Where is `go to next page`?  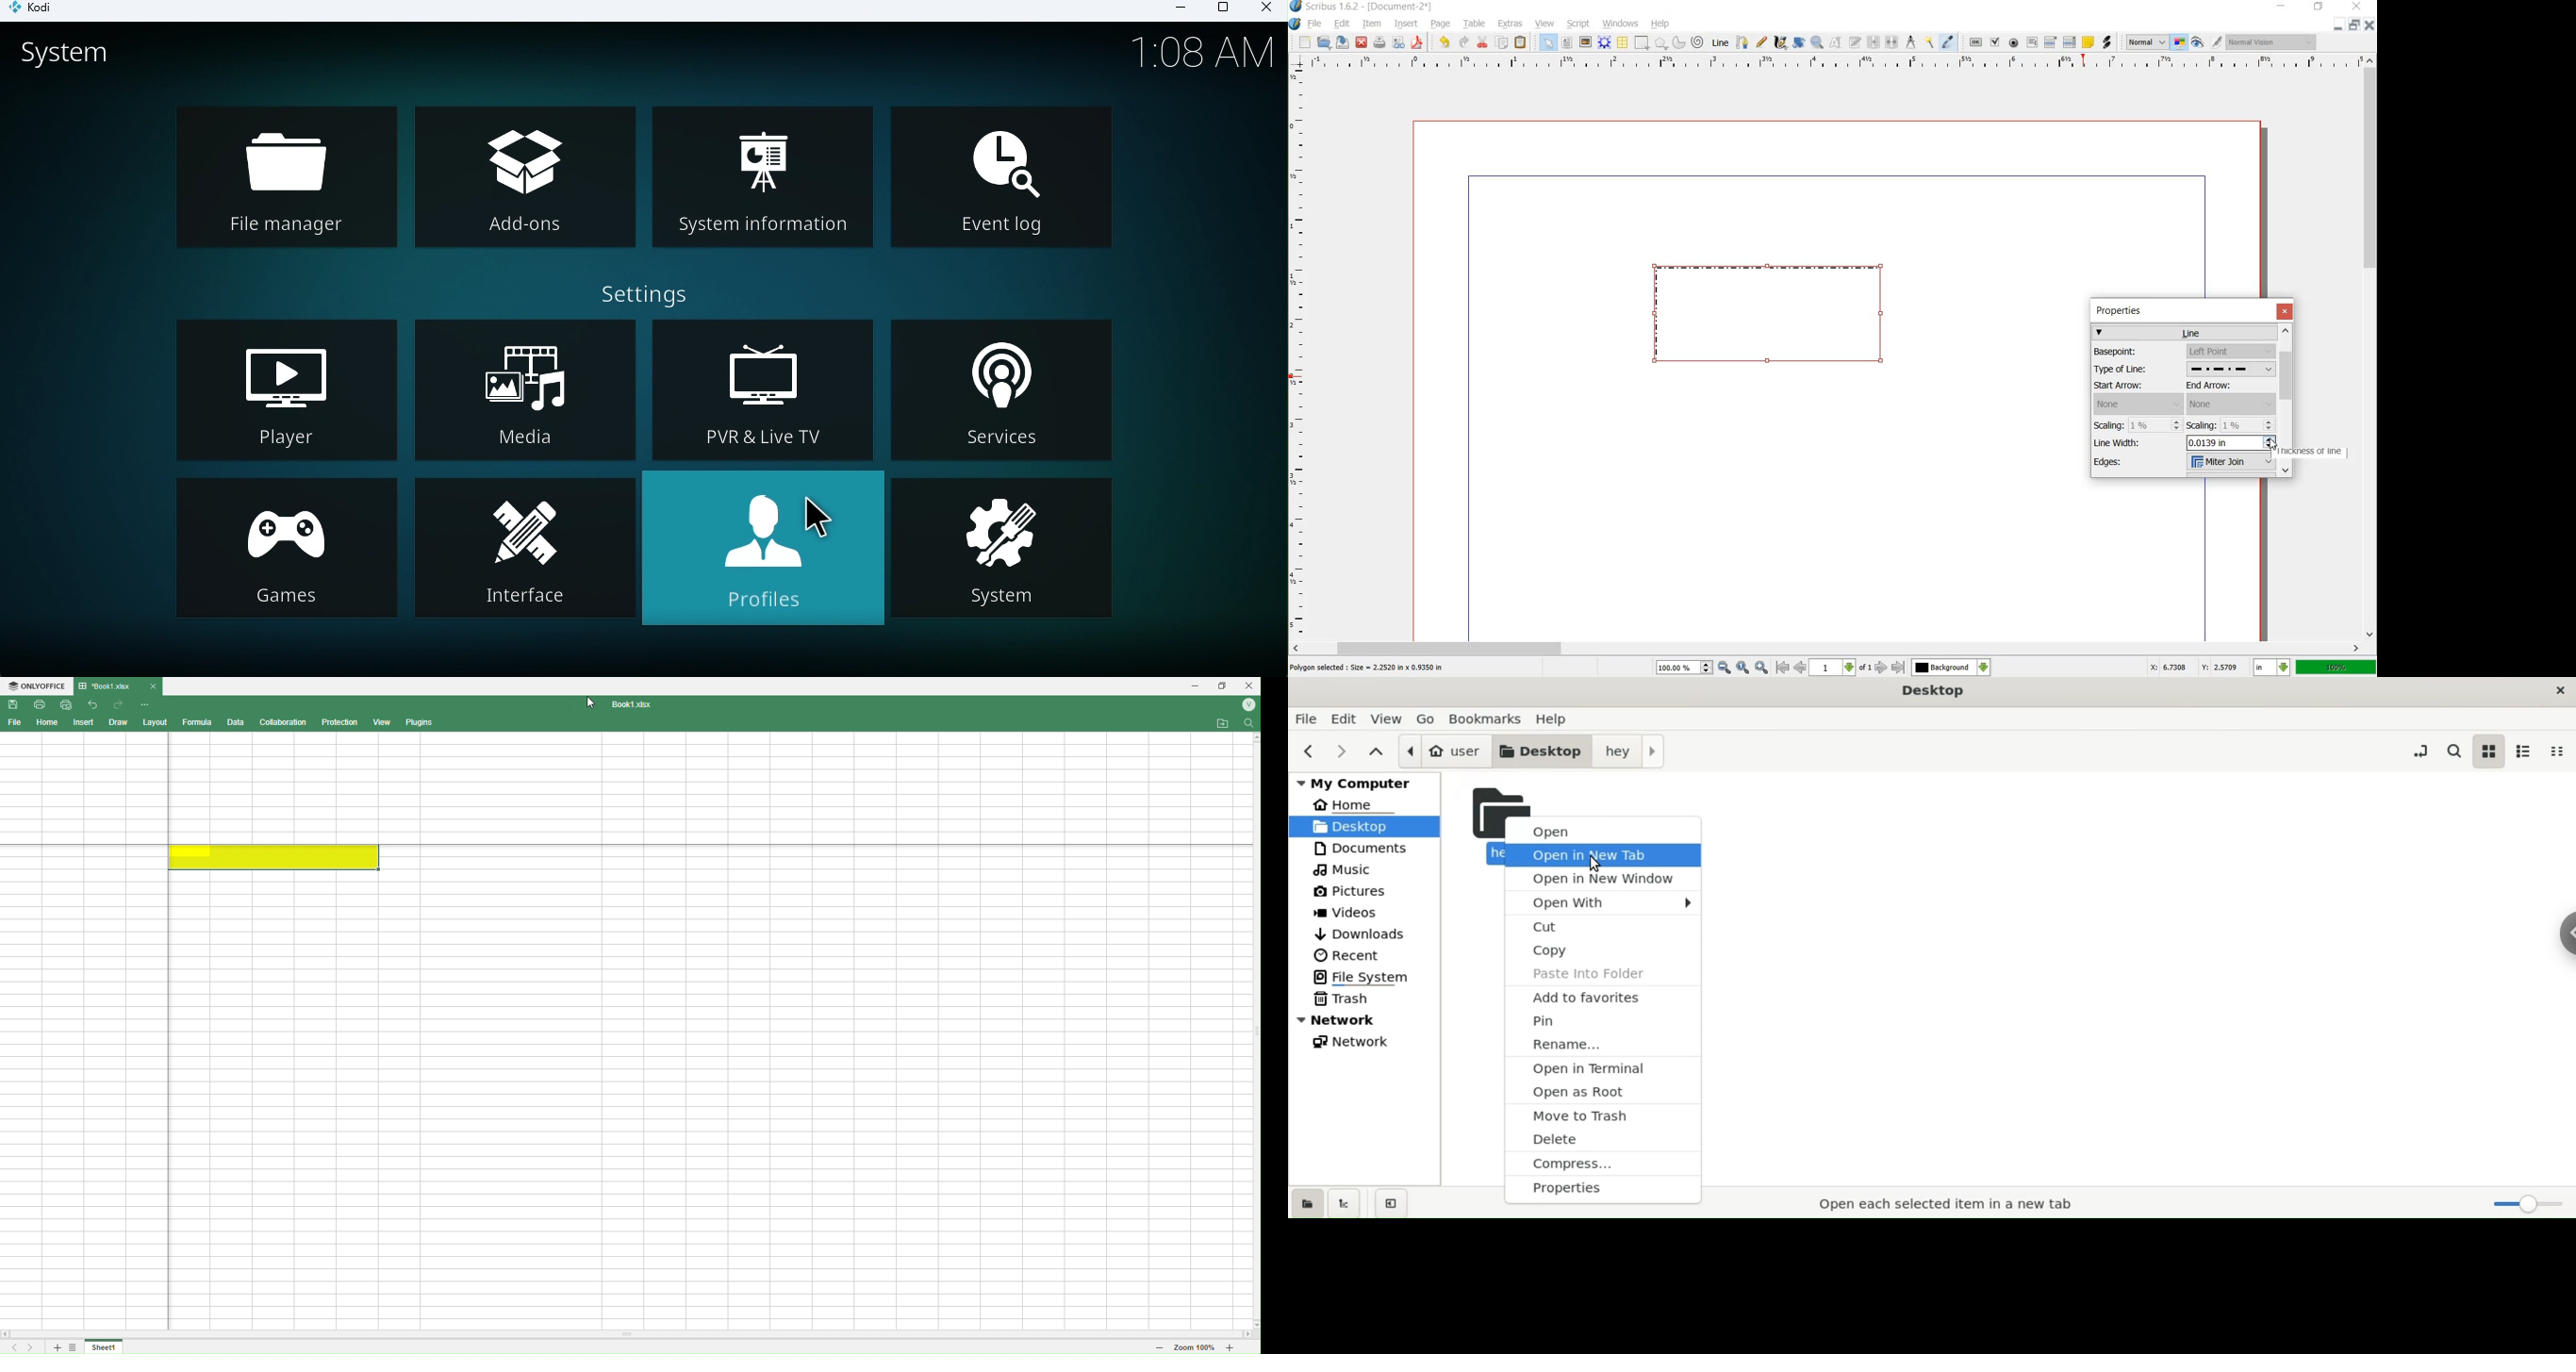
go to next page is located at coordinates (1883, 668).